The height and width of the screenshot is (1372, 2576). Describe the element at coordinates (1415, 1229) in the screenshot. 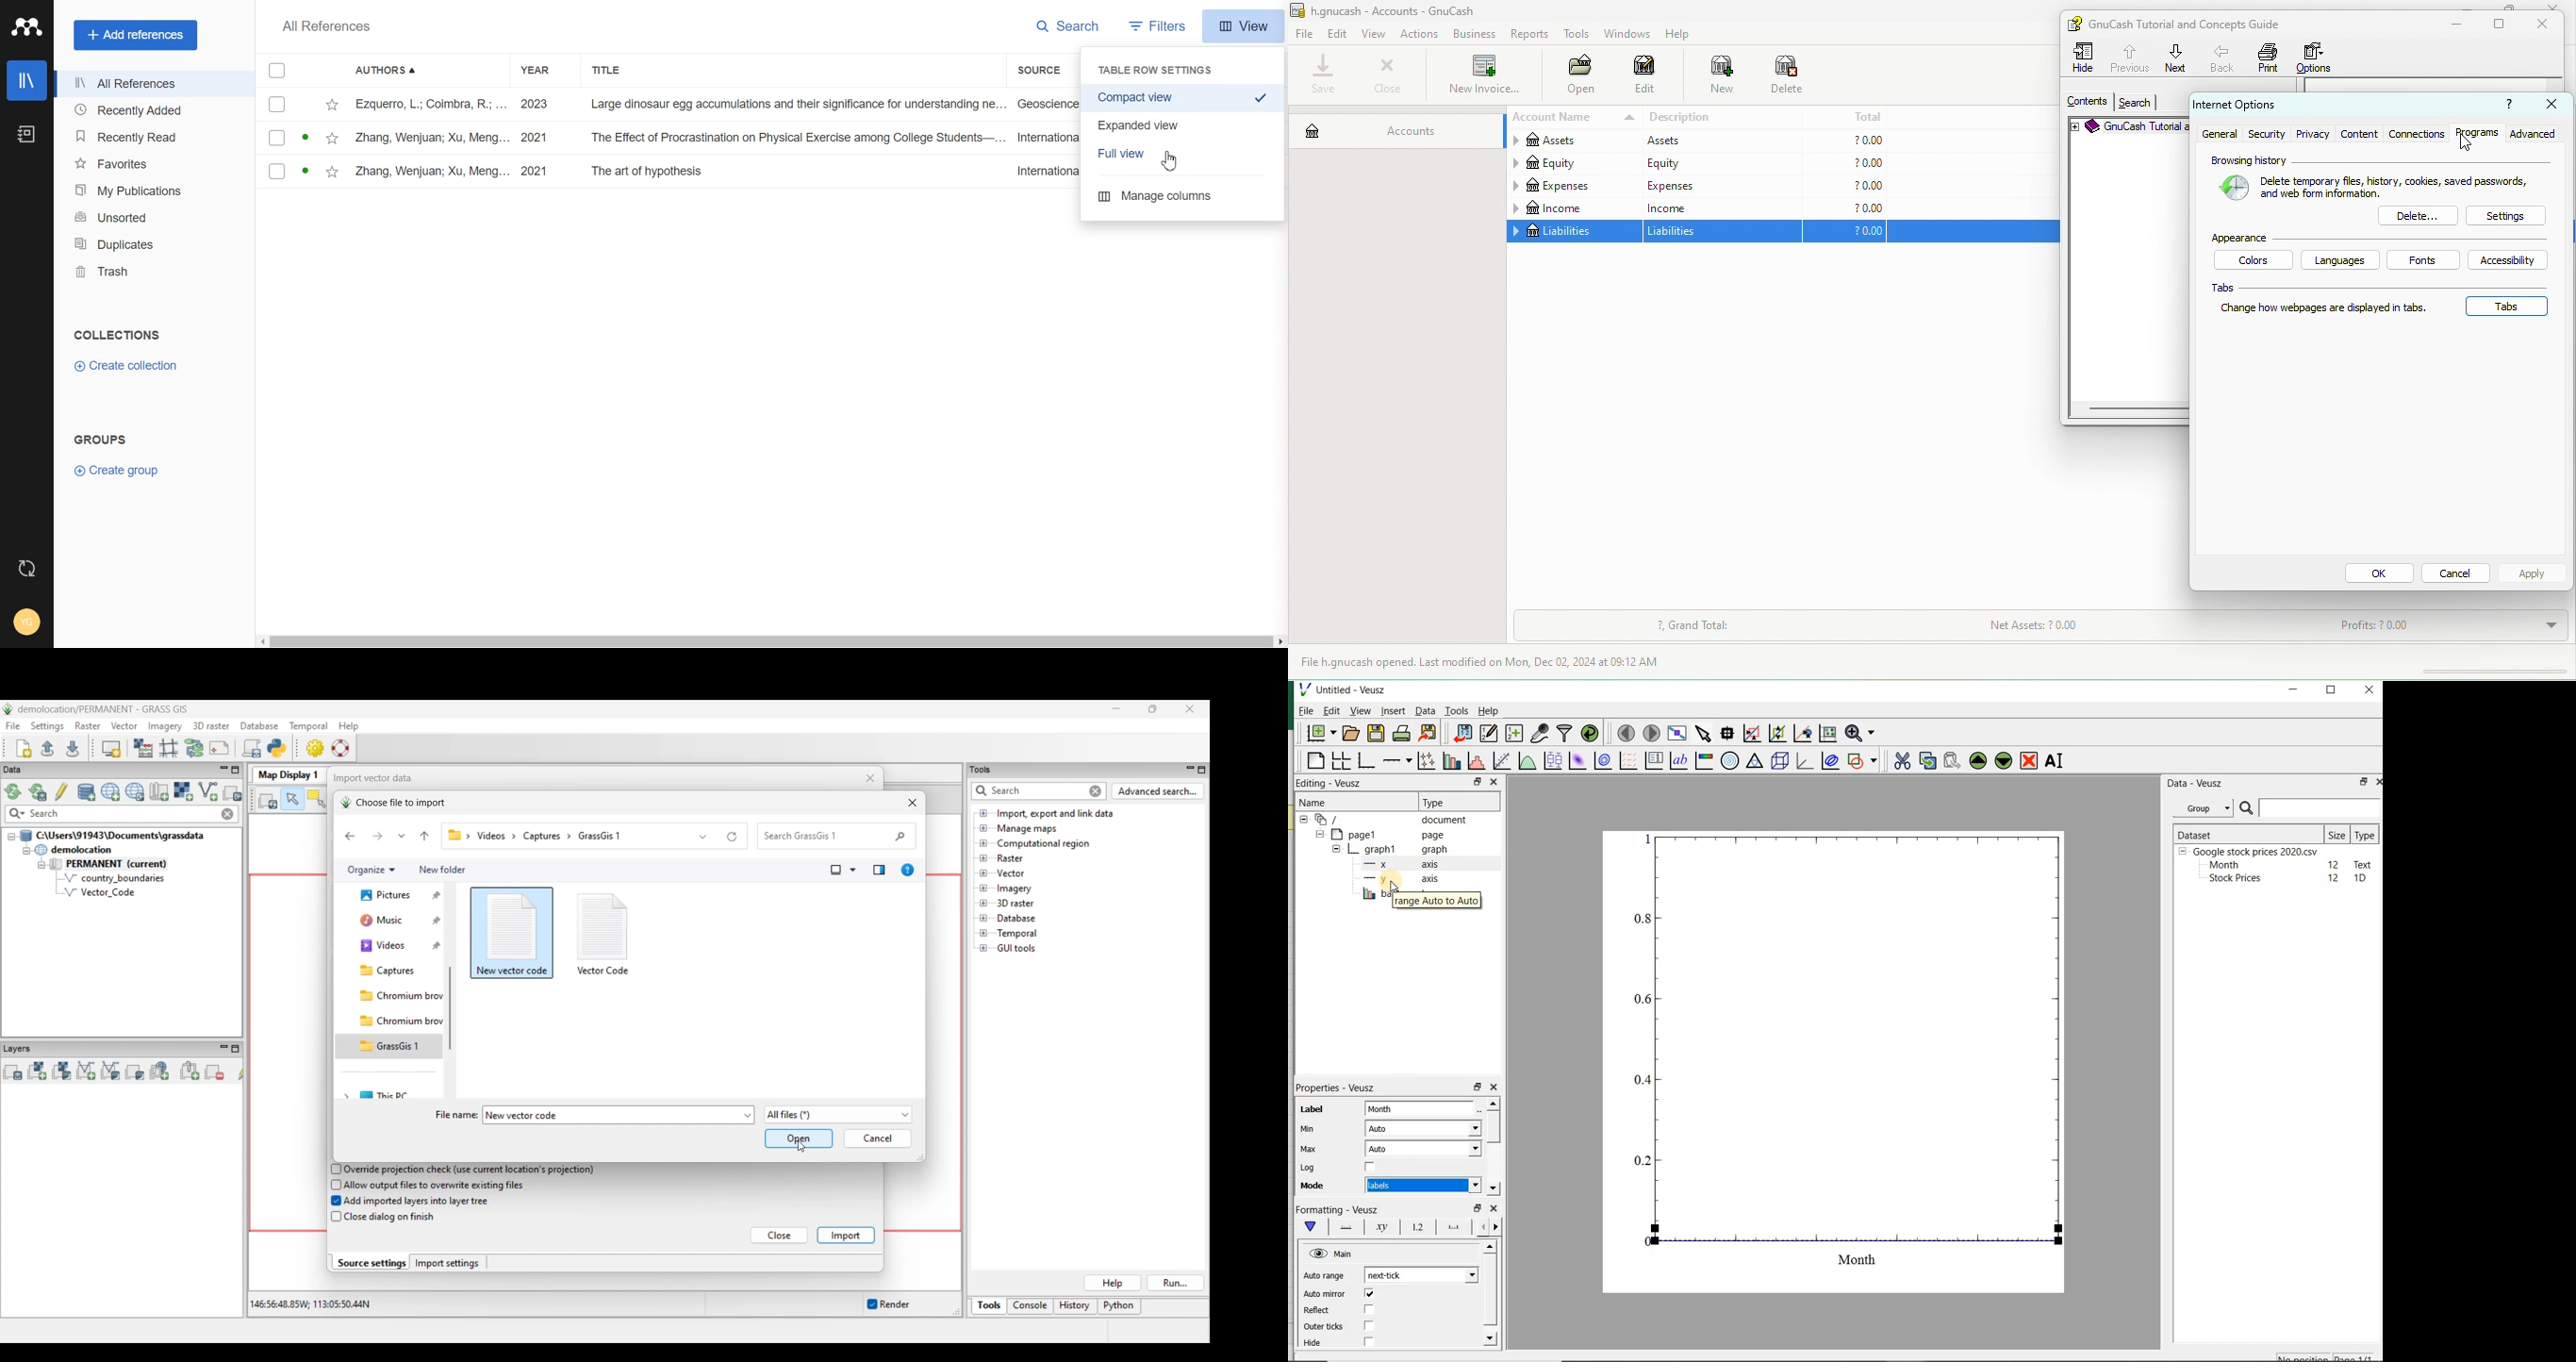

I see `tick labels` at that location.